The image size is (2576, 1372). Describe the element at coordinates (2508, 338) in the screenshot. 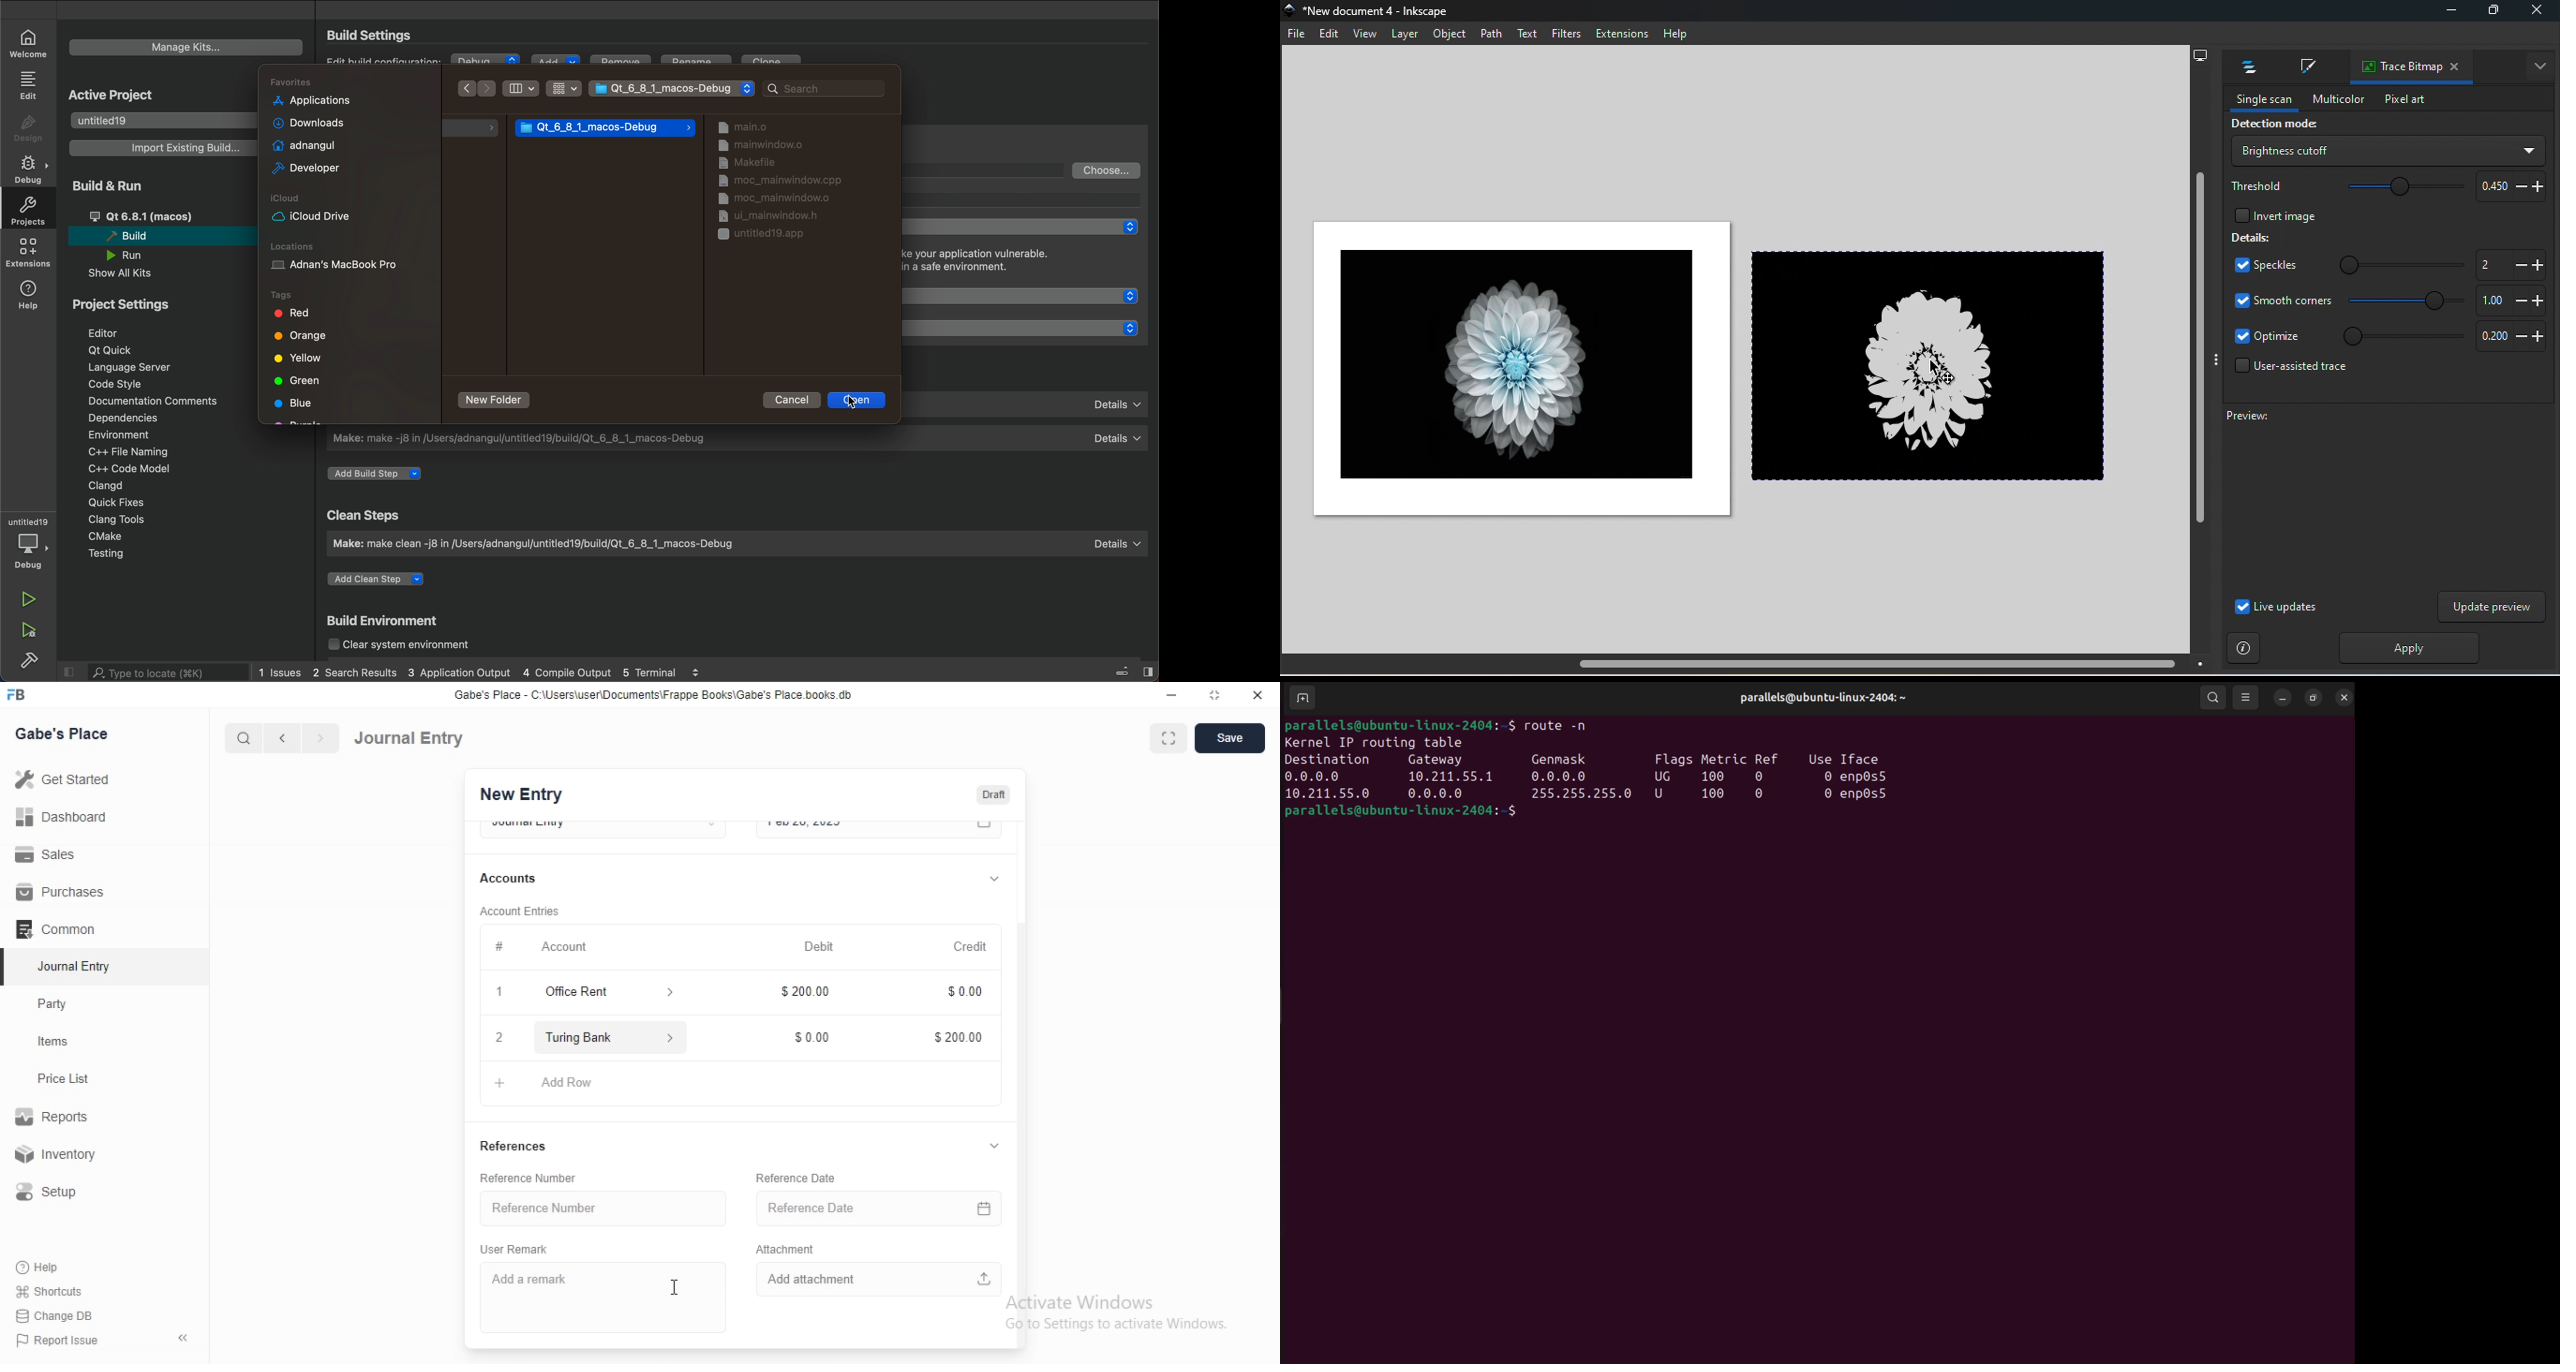

I see `Increase or decrease optimize` at that location.